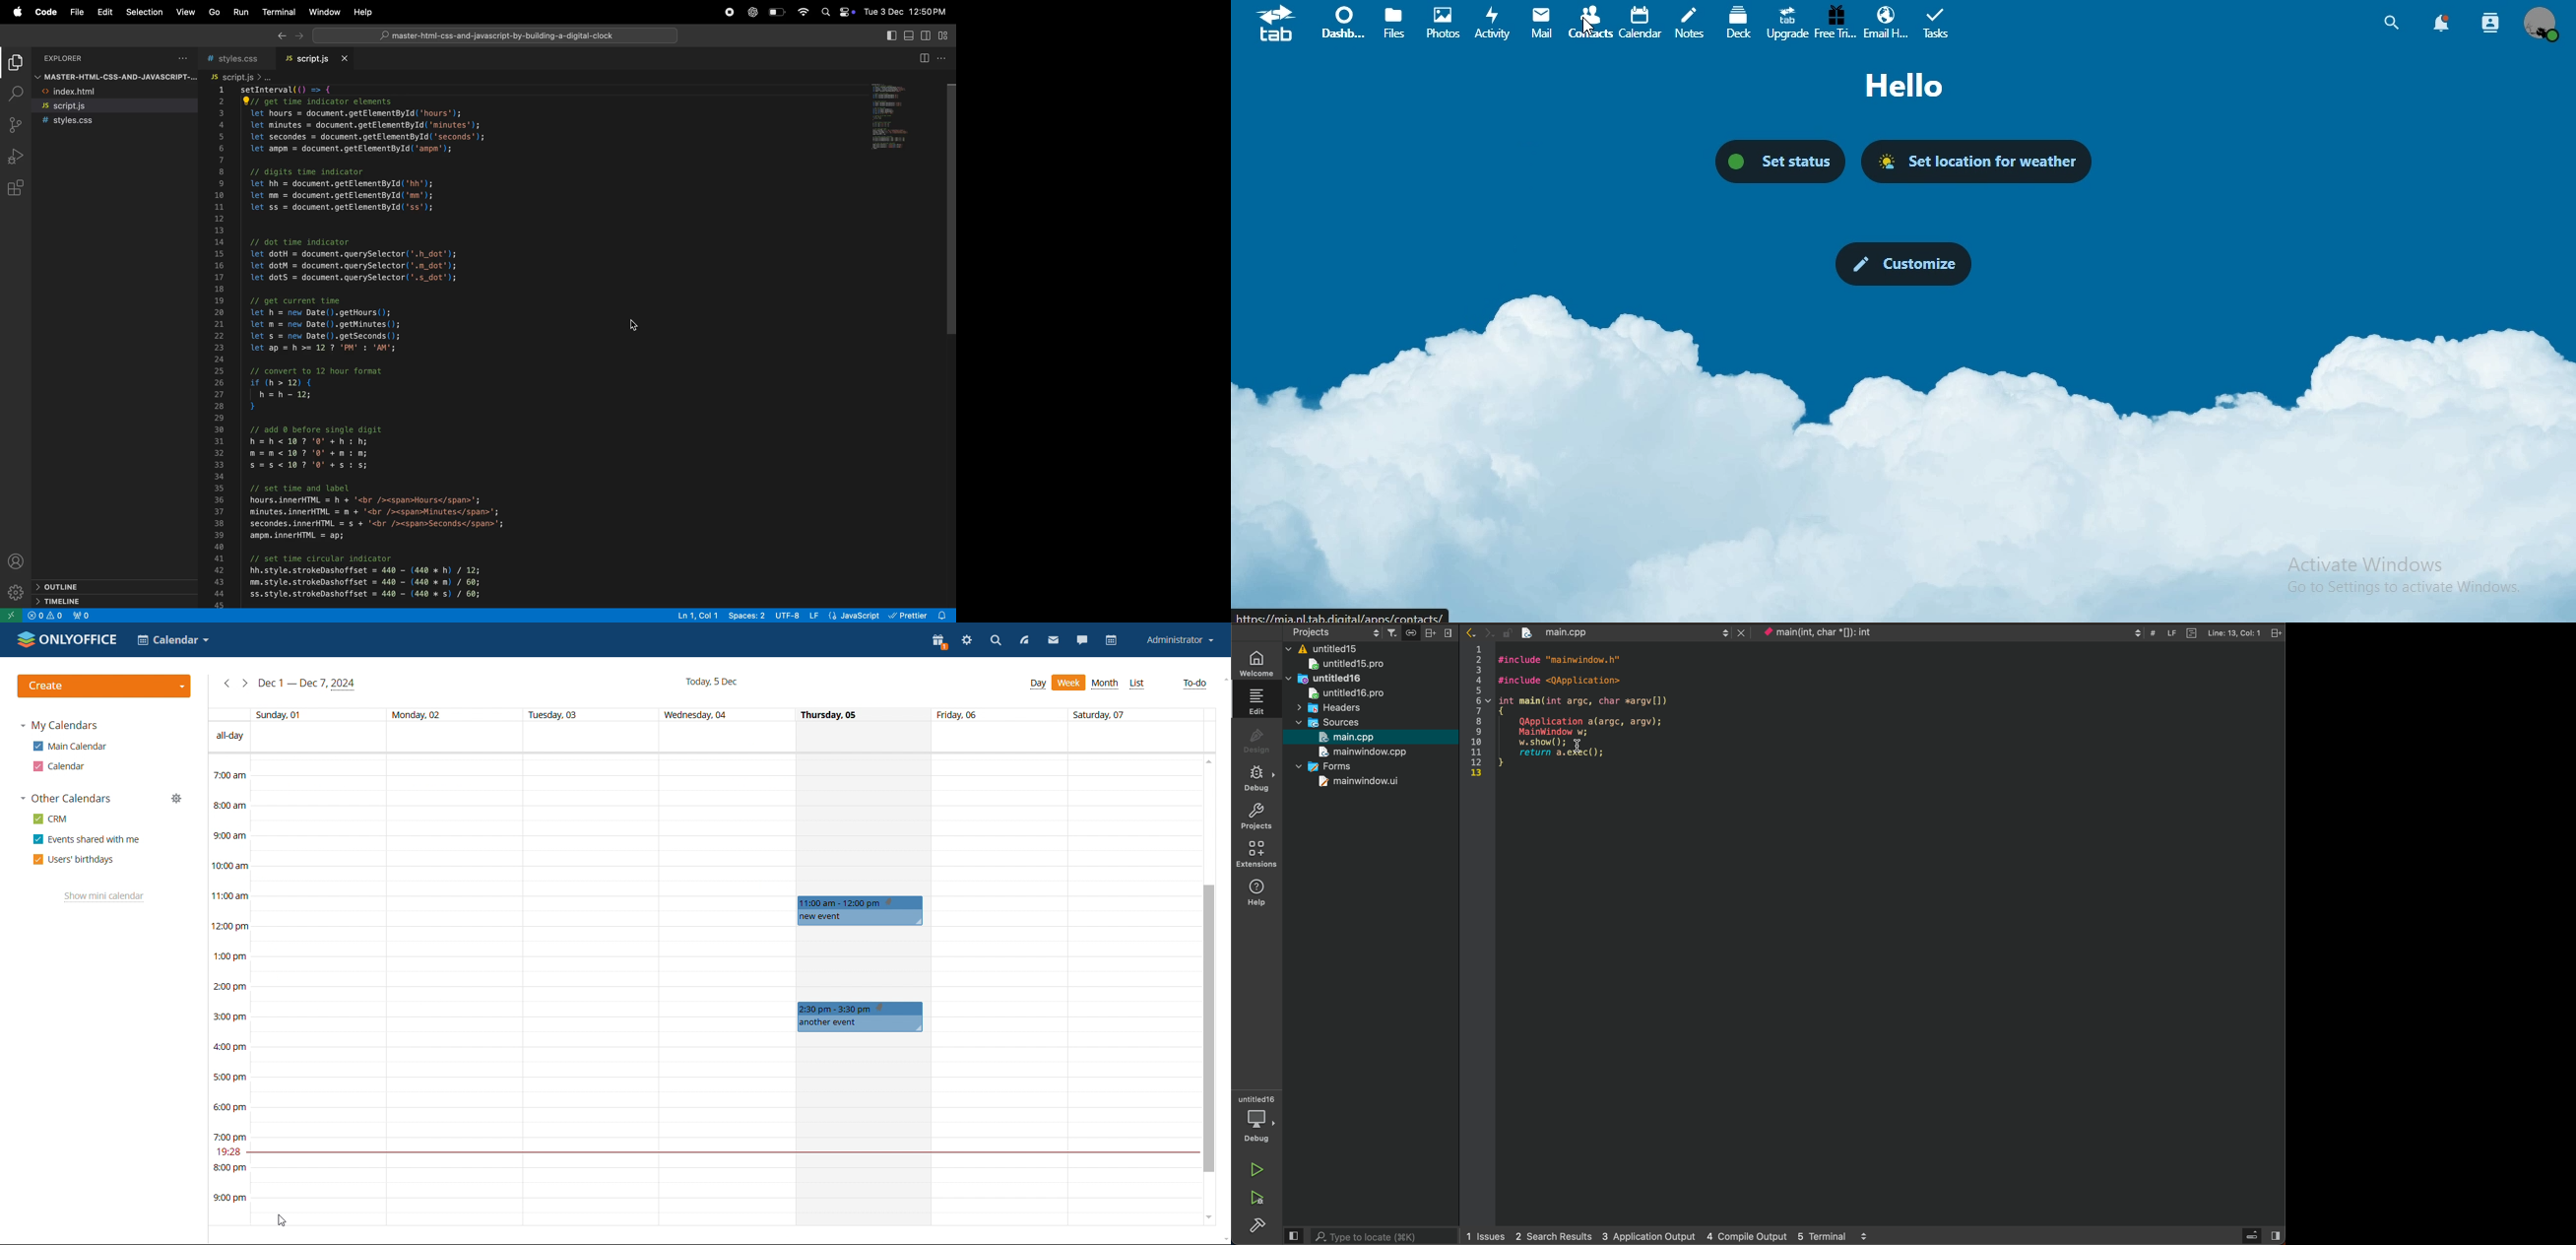 This screenshot has width=2576, height=1260. I want to click on contact, so click(1591, 21).